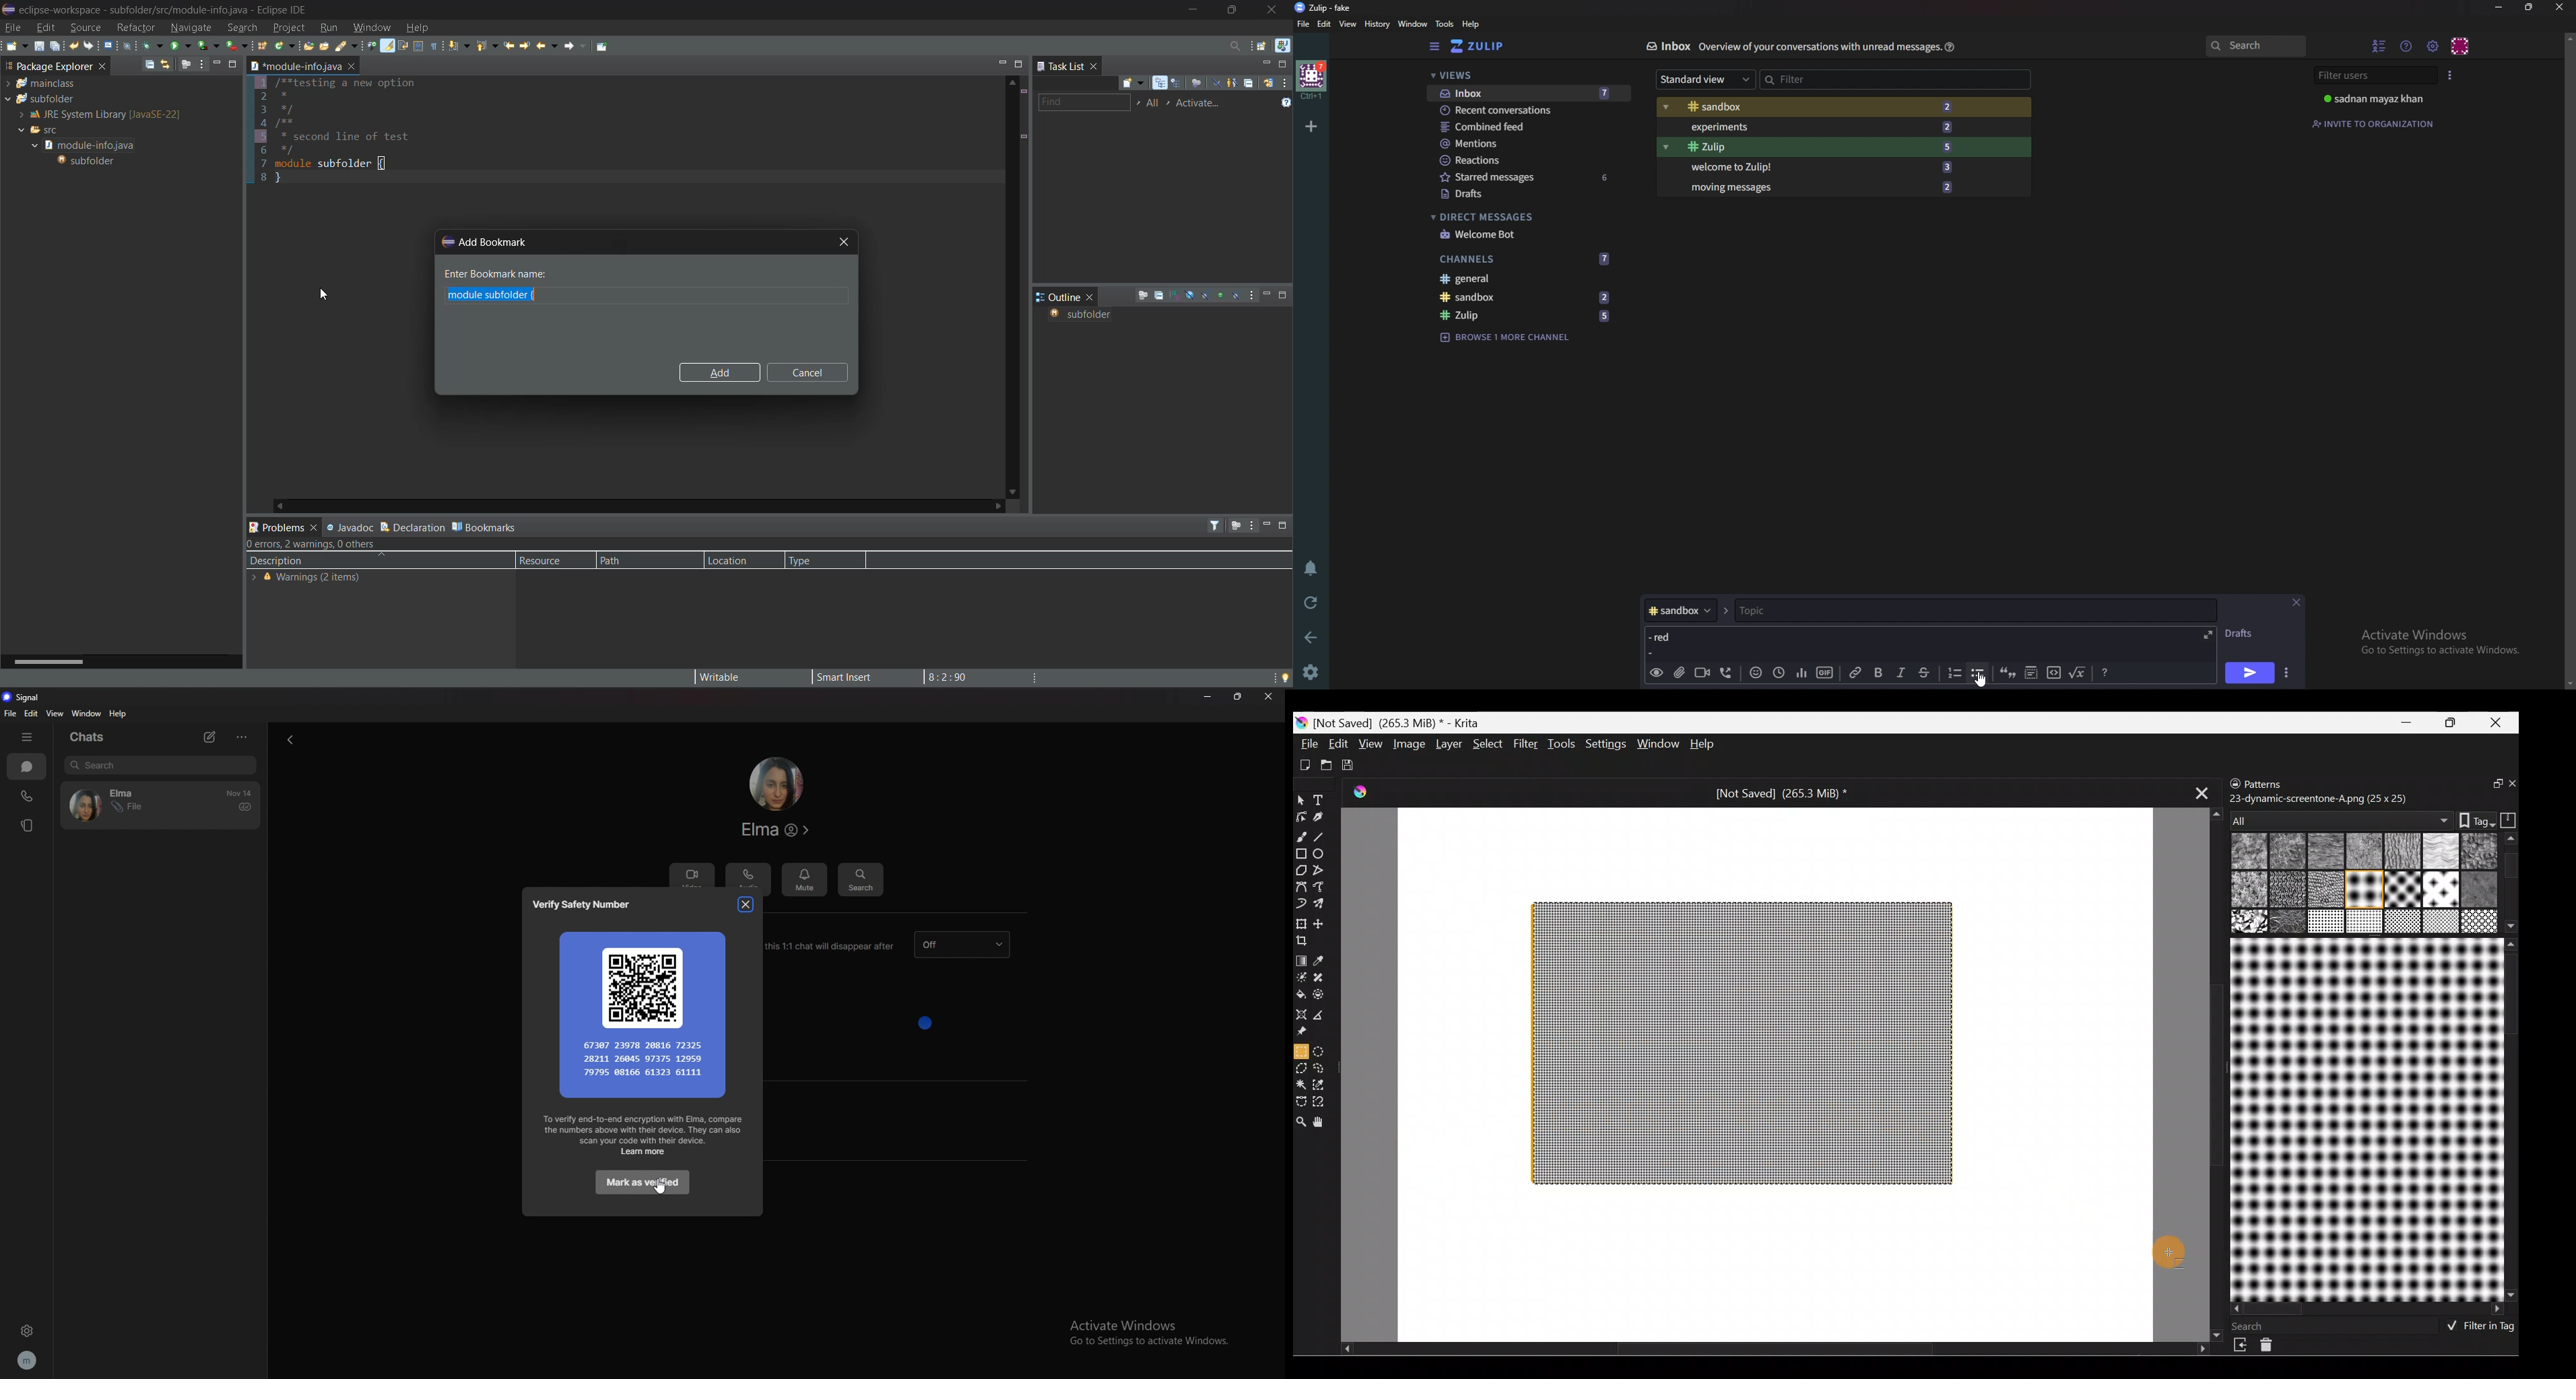 The width and height of the screenshot is (2576, 1400). Describe the element at coordinates (1324, 763) in the screenshot. I see `Open existing document` at that location.